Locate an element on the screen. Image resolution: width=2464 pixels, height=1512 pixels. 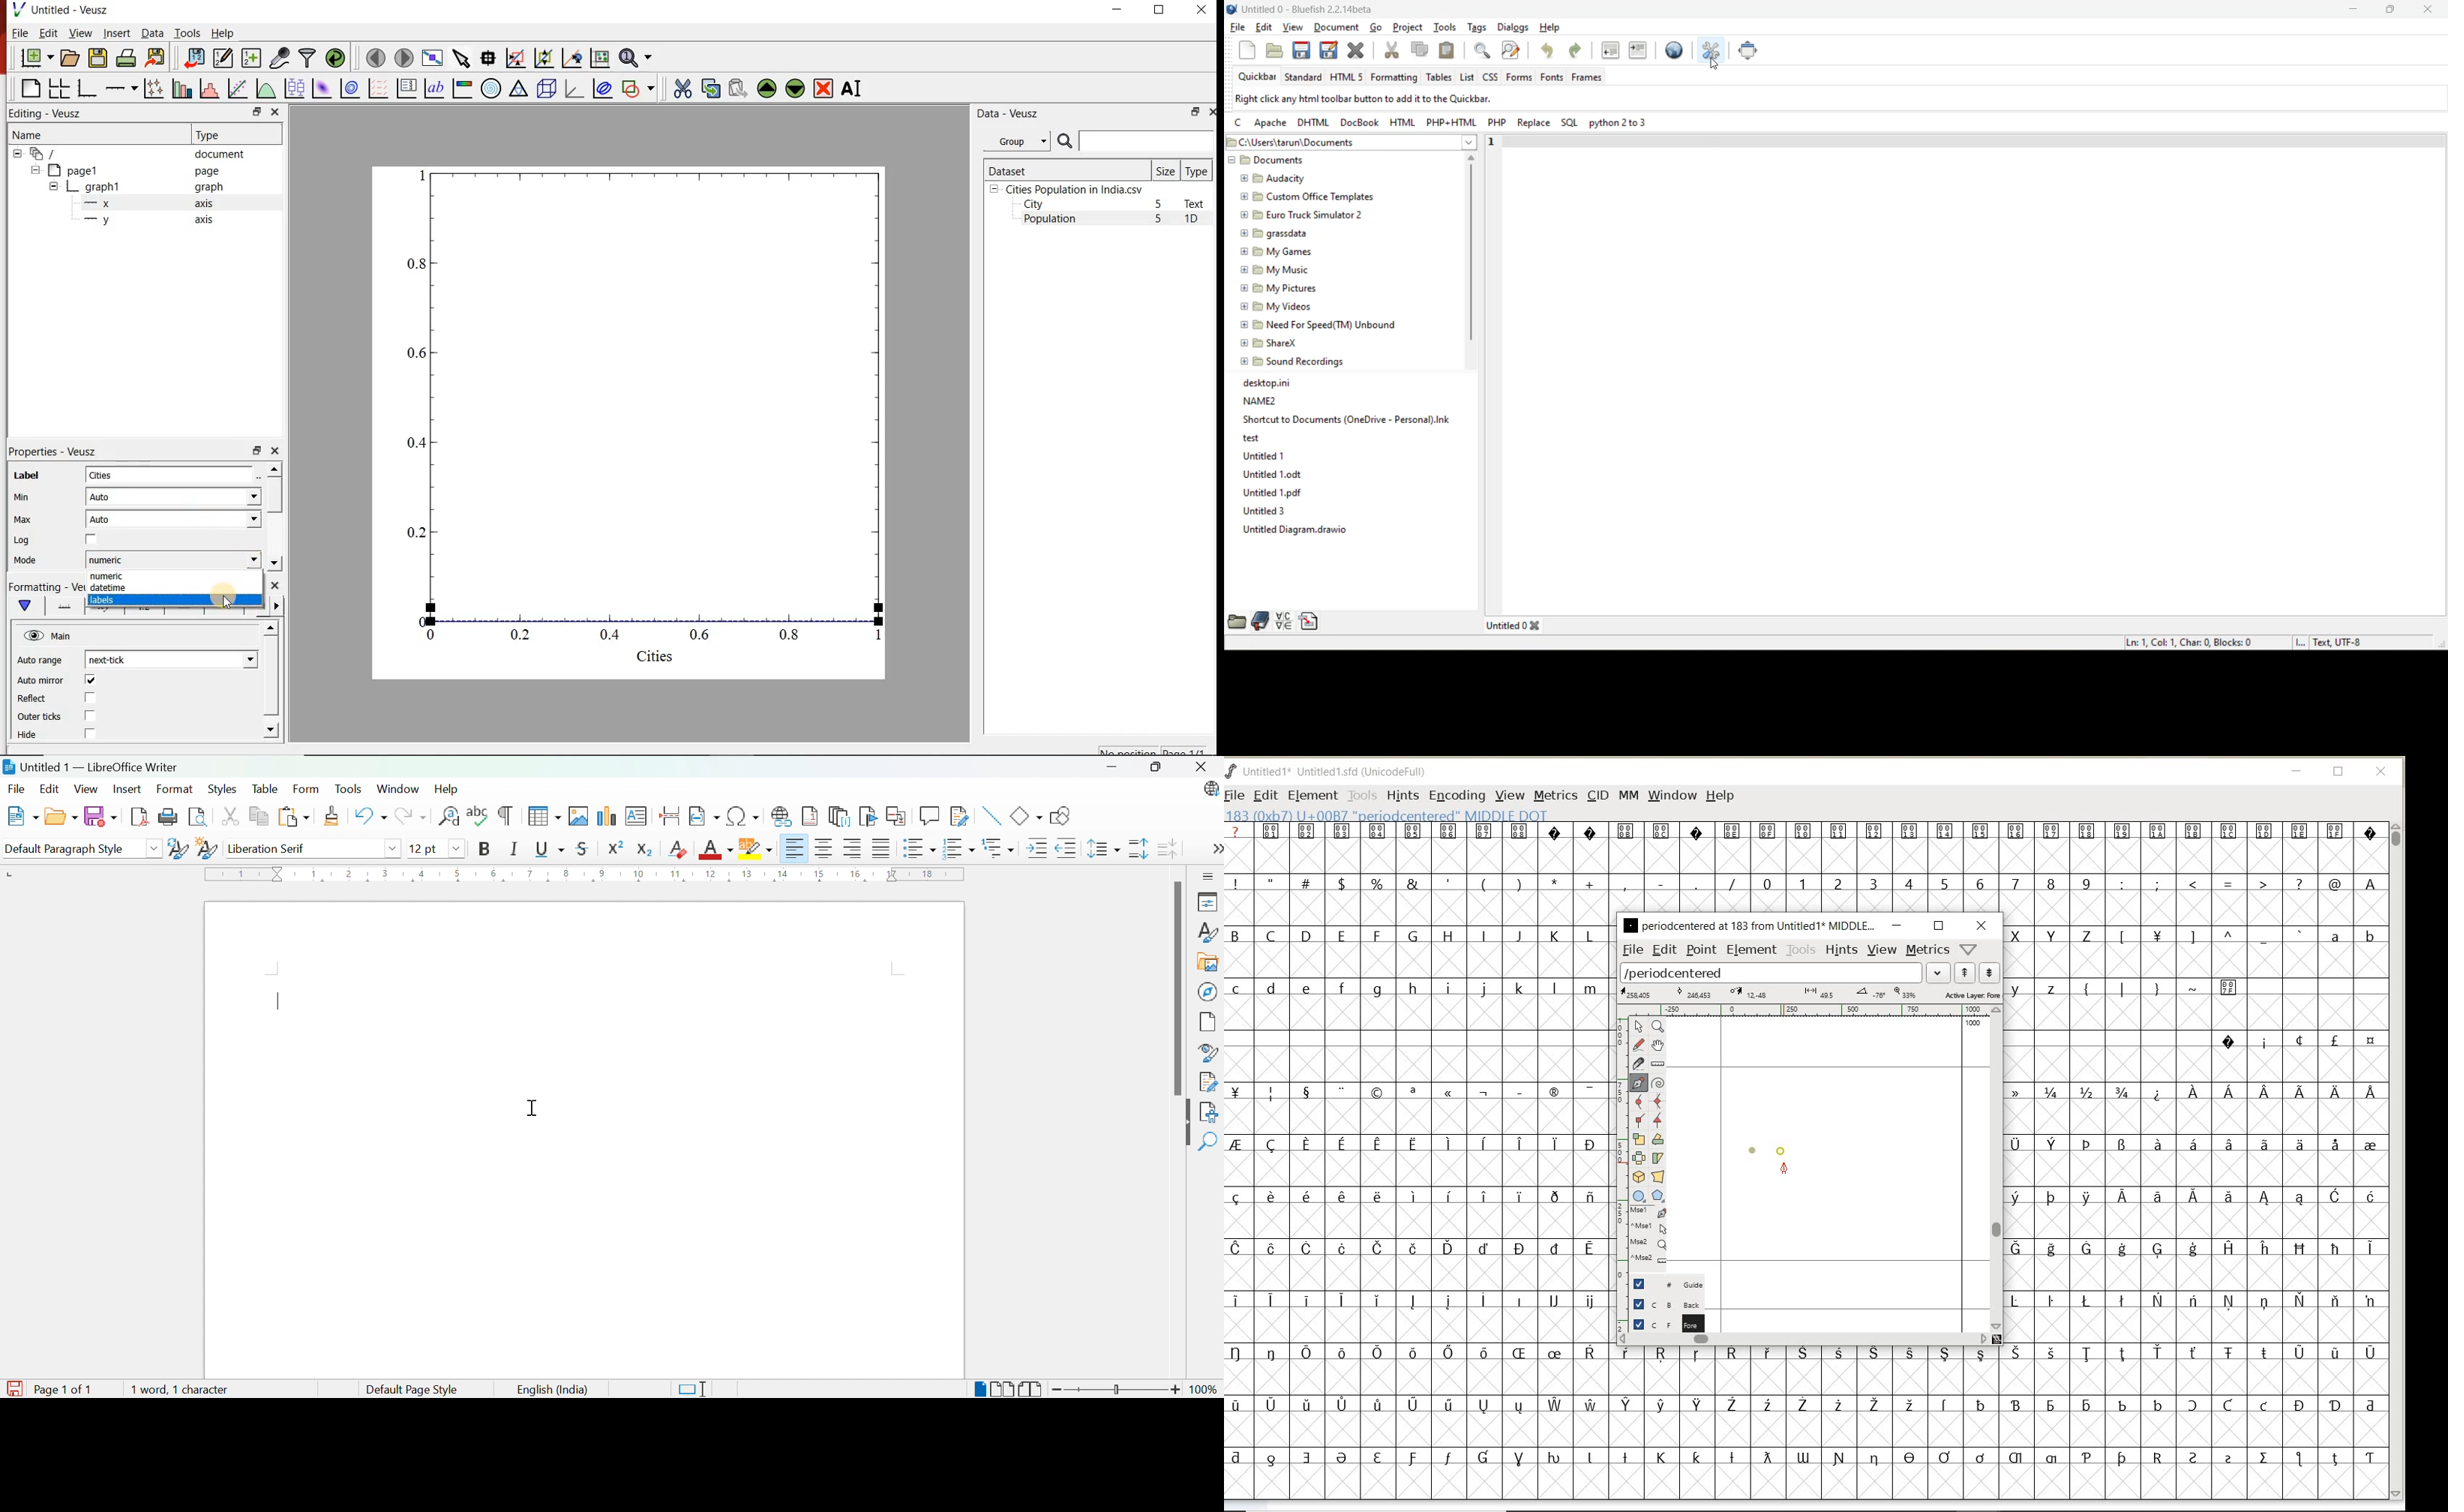
Underline is located at coordinates (550, 849).